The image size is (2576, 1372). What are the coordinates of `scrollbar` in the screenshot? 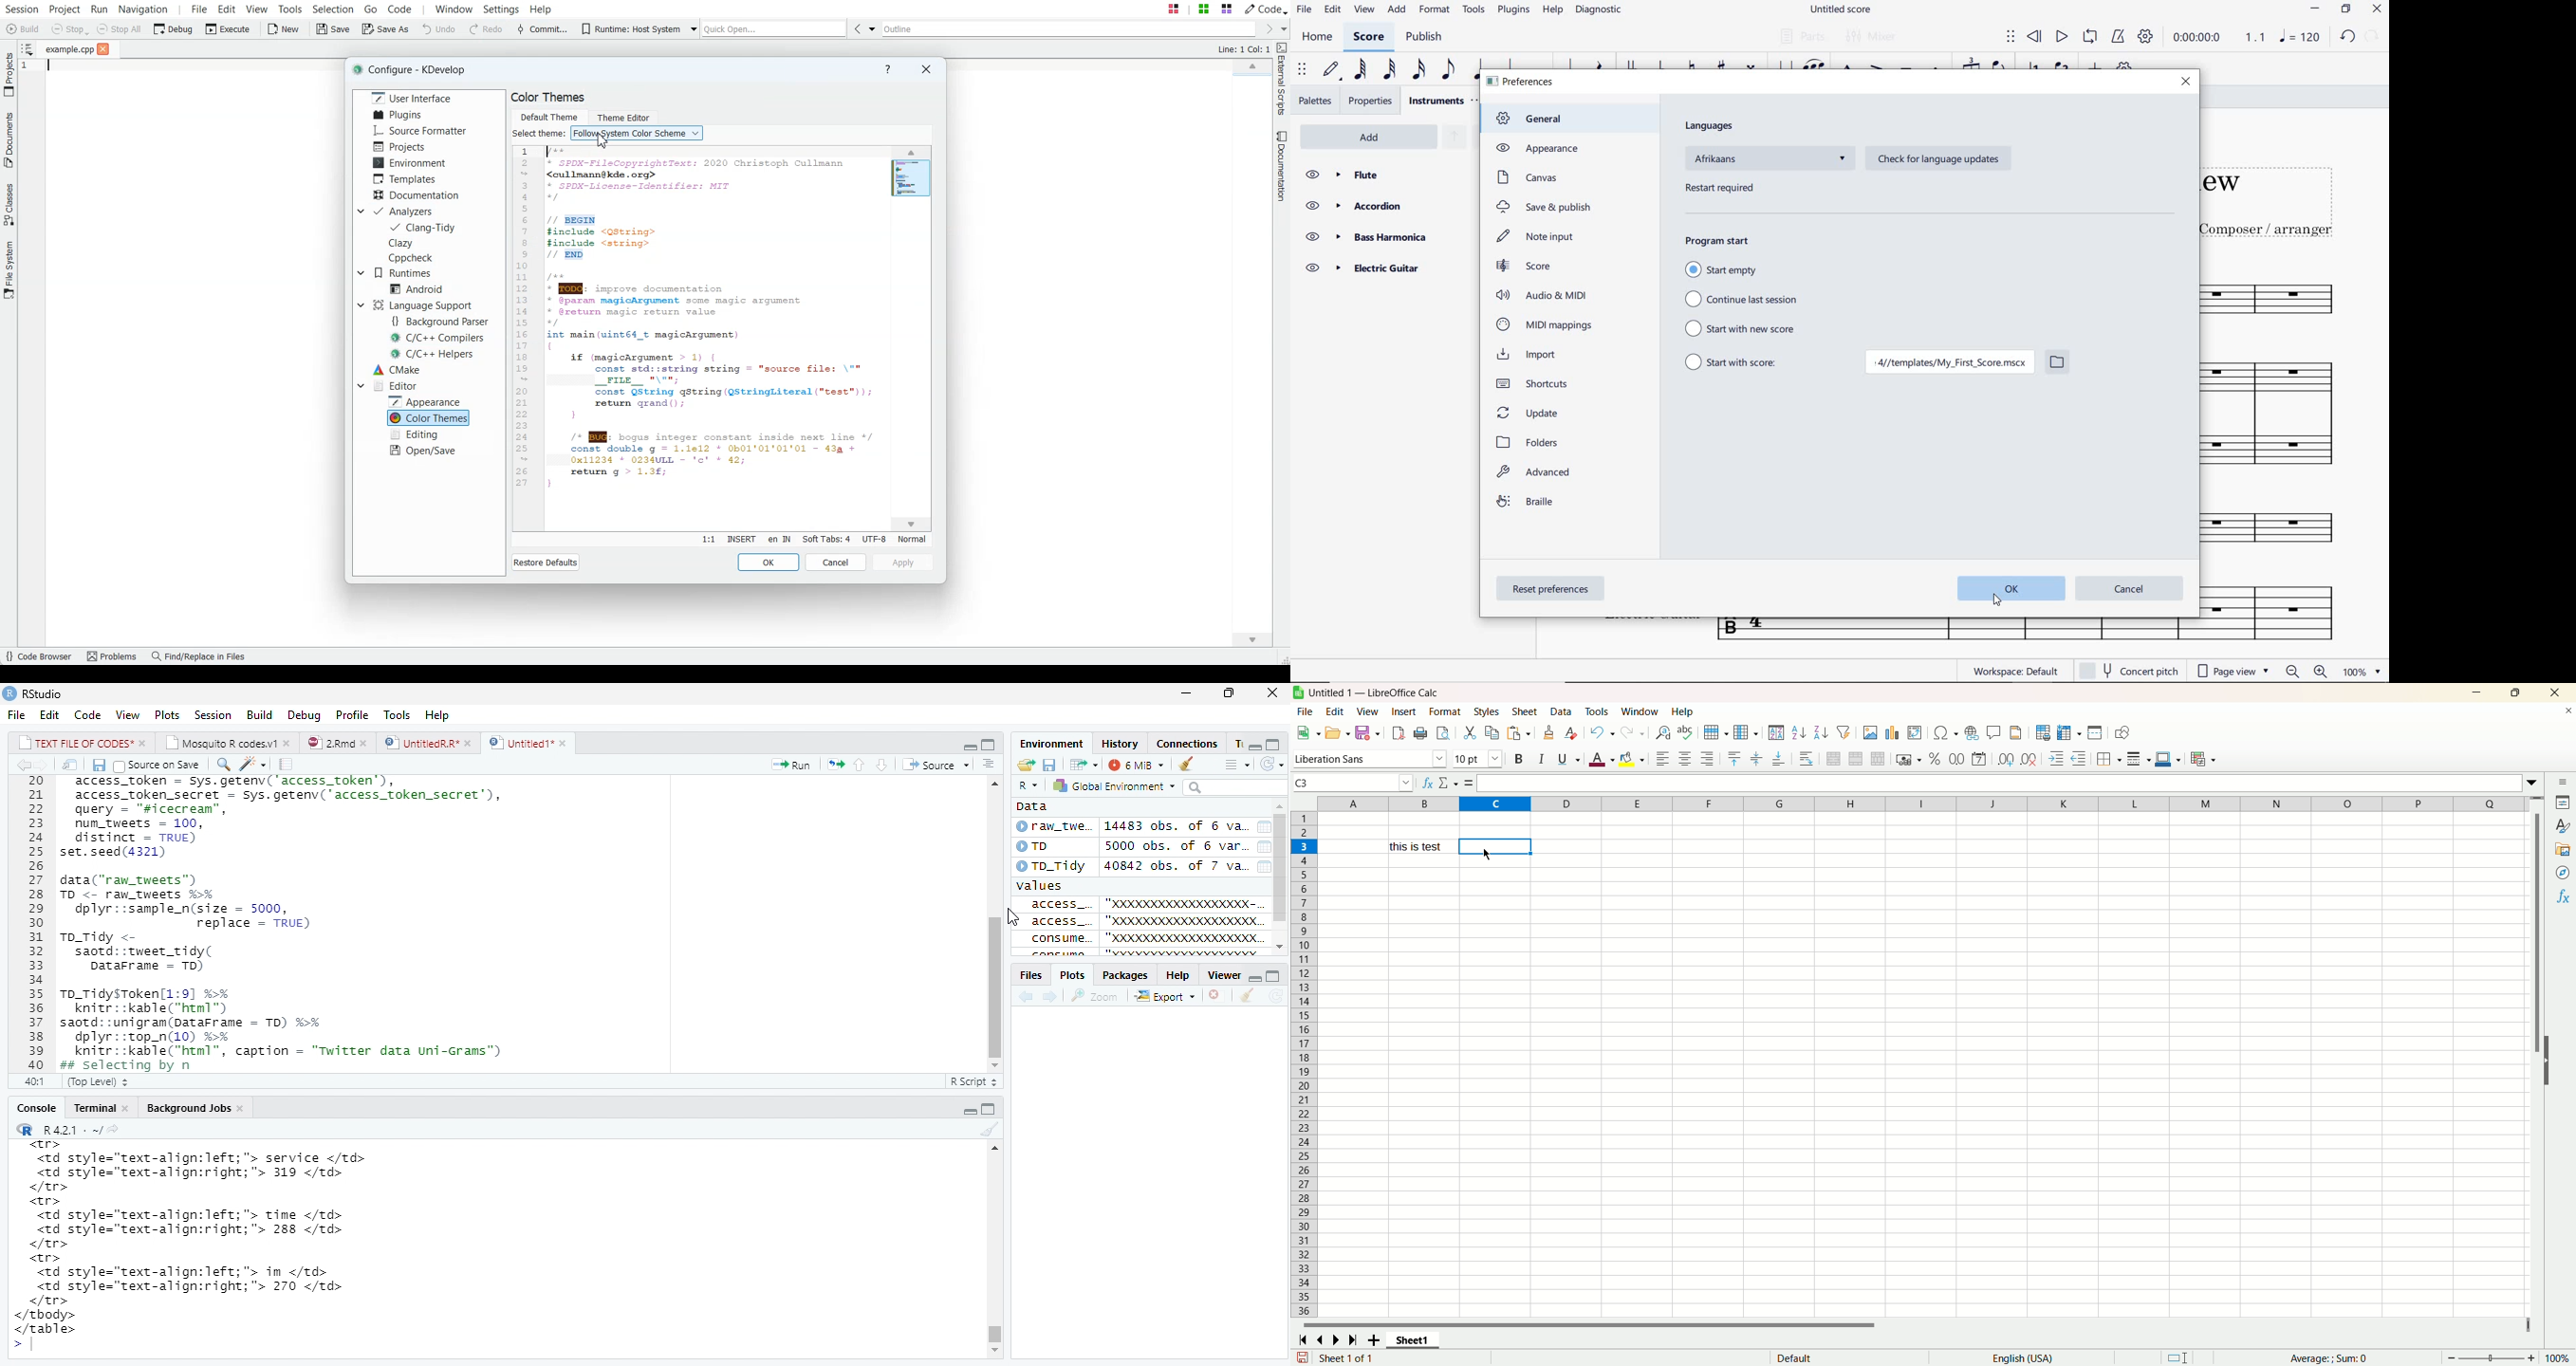 It's located at (1282, 876).